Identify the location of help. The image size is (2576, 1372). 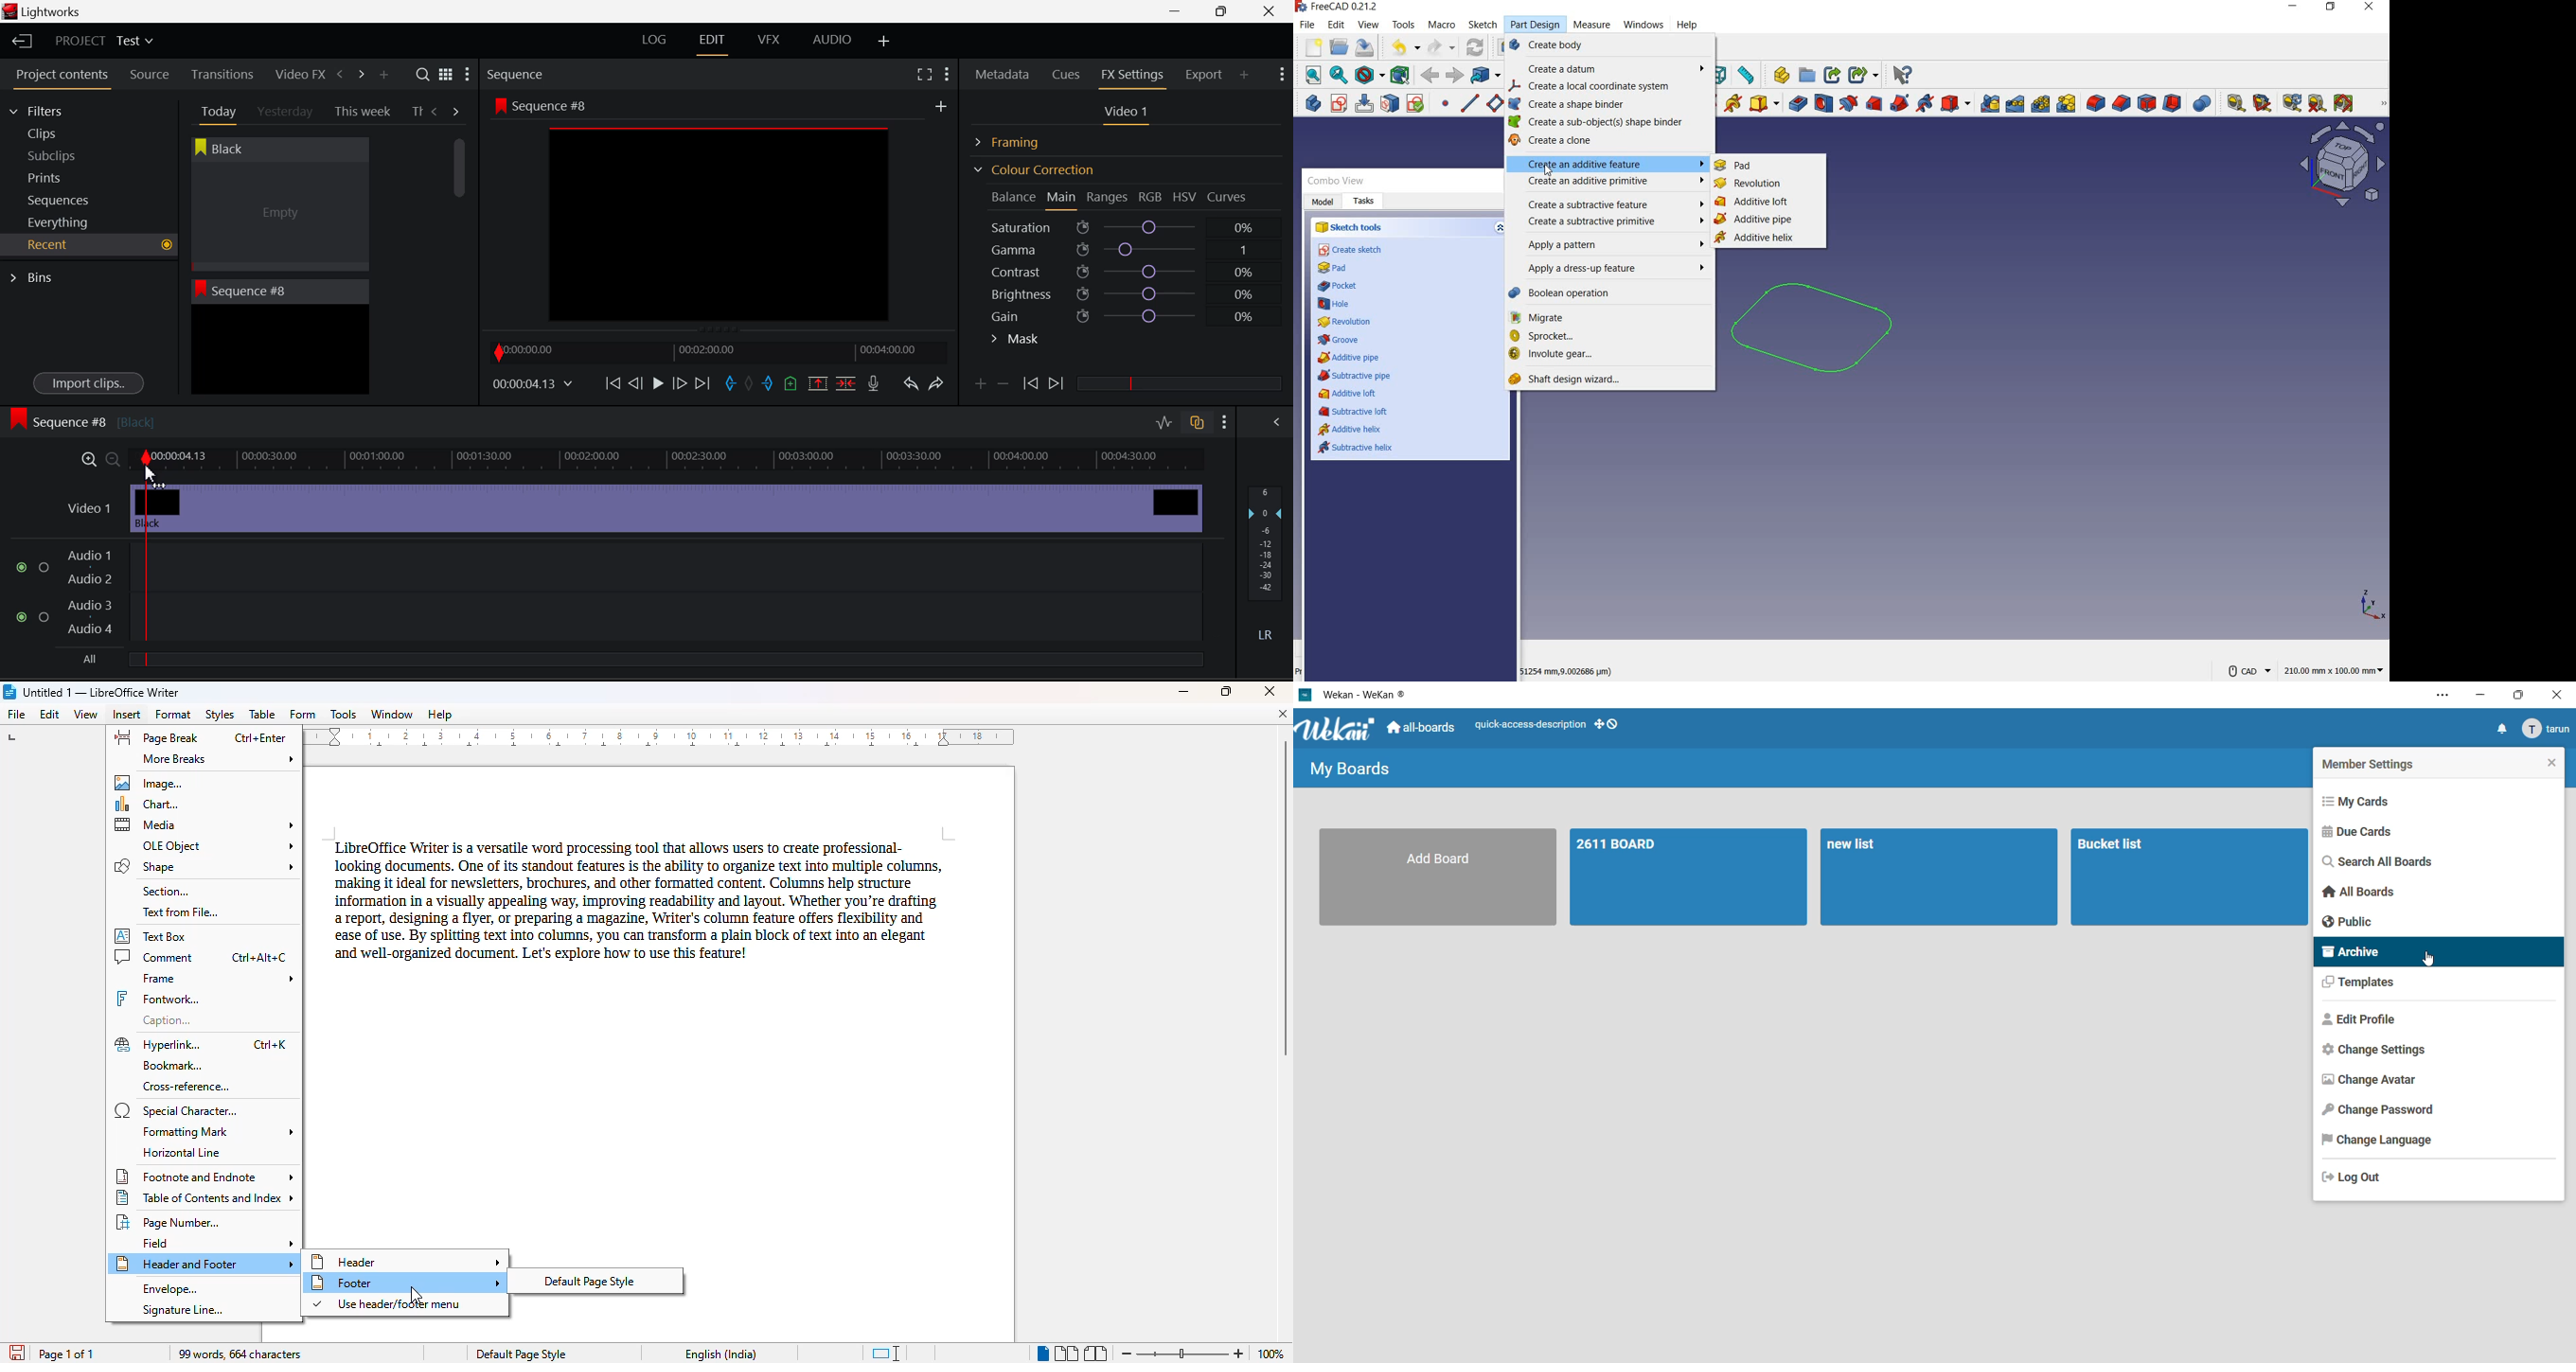
(1689, 24).